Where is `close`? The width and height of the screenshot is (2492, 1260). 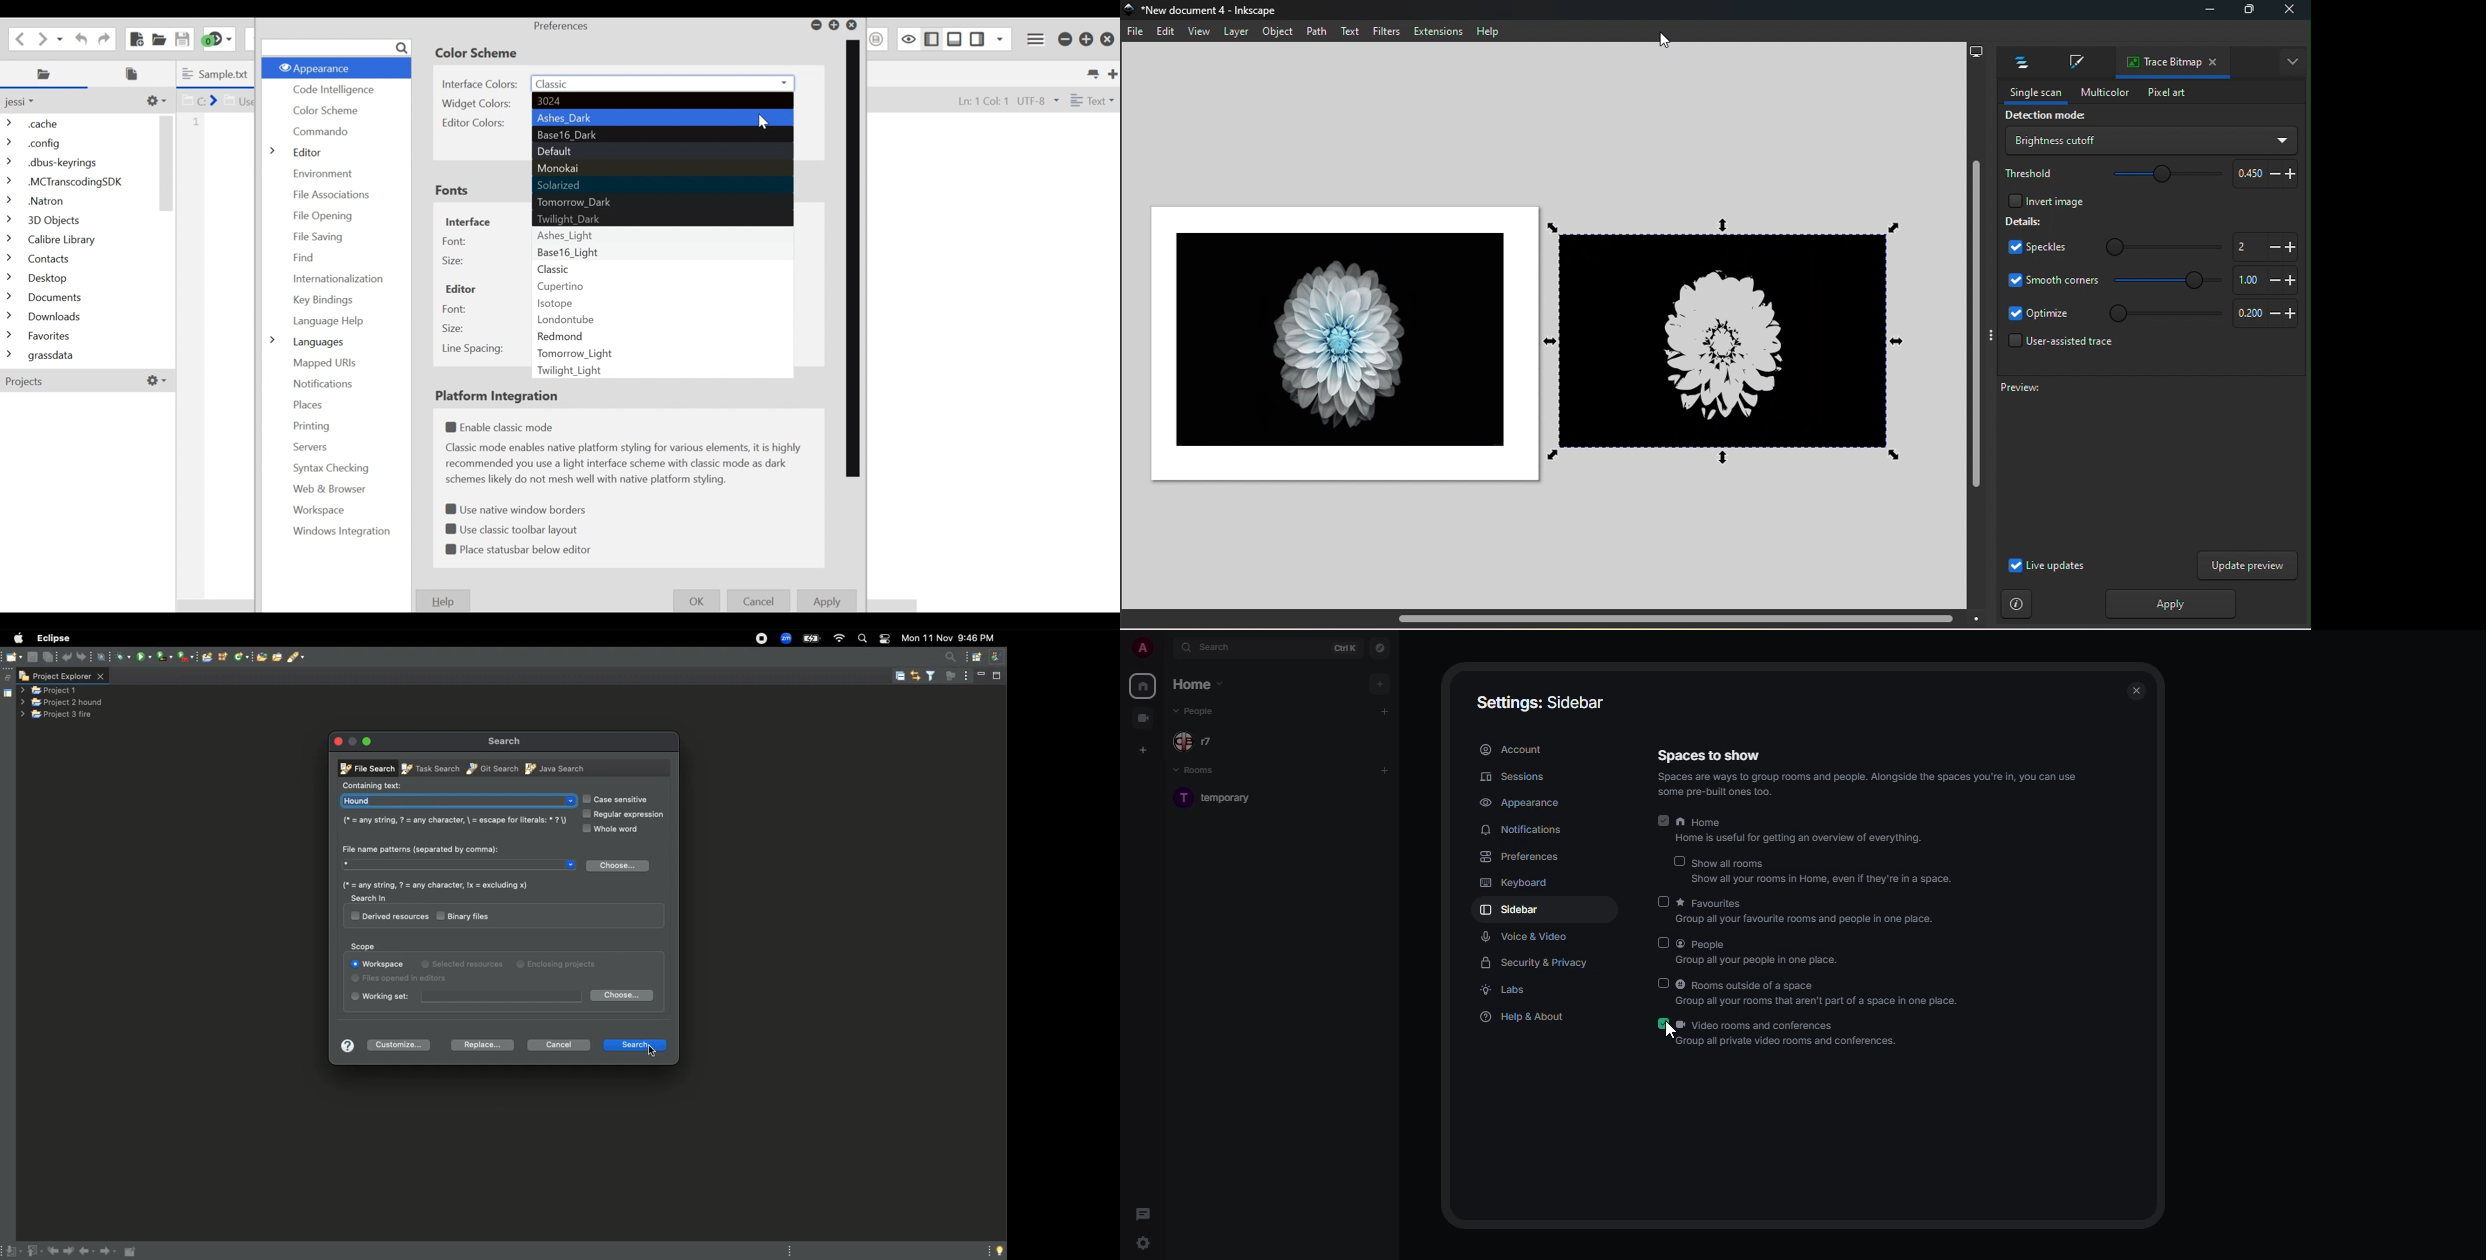
close is located at coordinates (2140, 689).